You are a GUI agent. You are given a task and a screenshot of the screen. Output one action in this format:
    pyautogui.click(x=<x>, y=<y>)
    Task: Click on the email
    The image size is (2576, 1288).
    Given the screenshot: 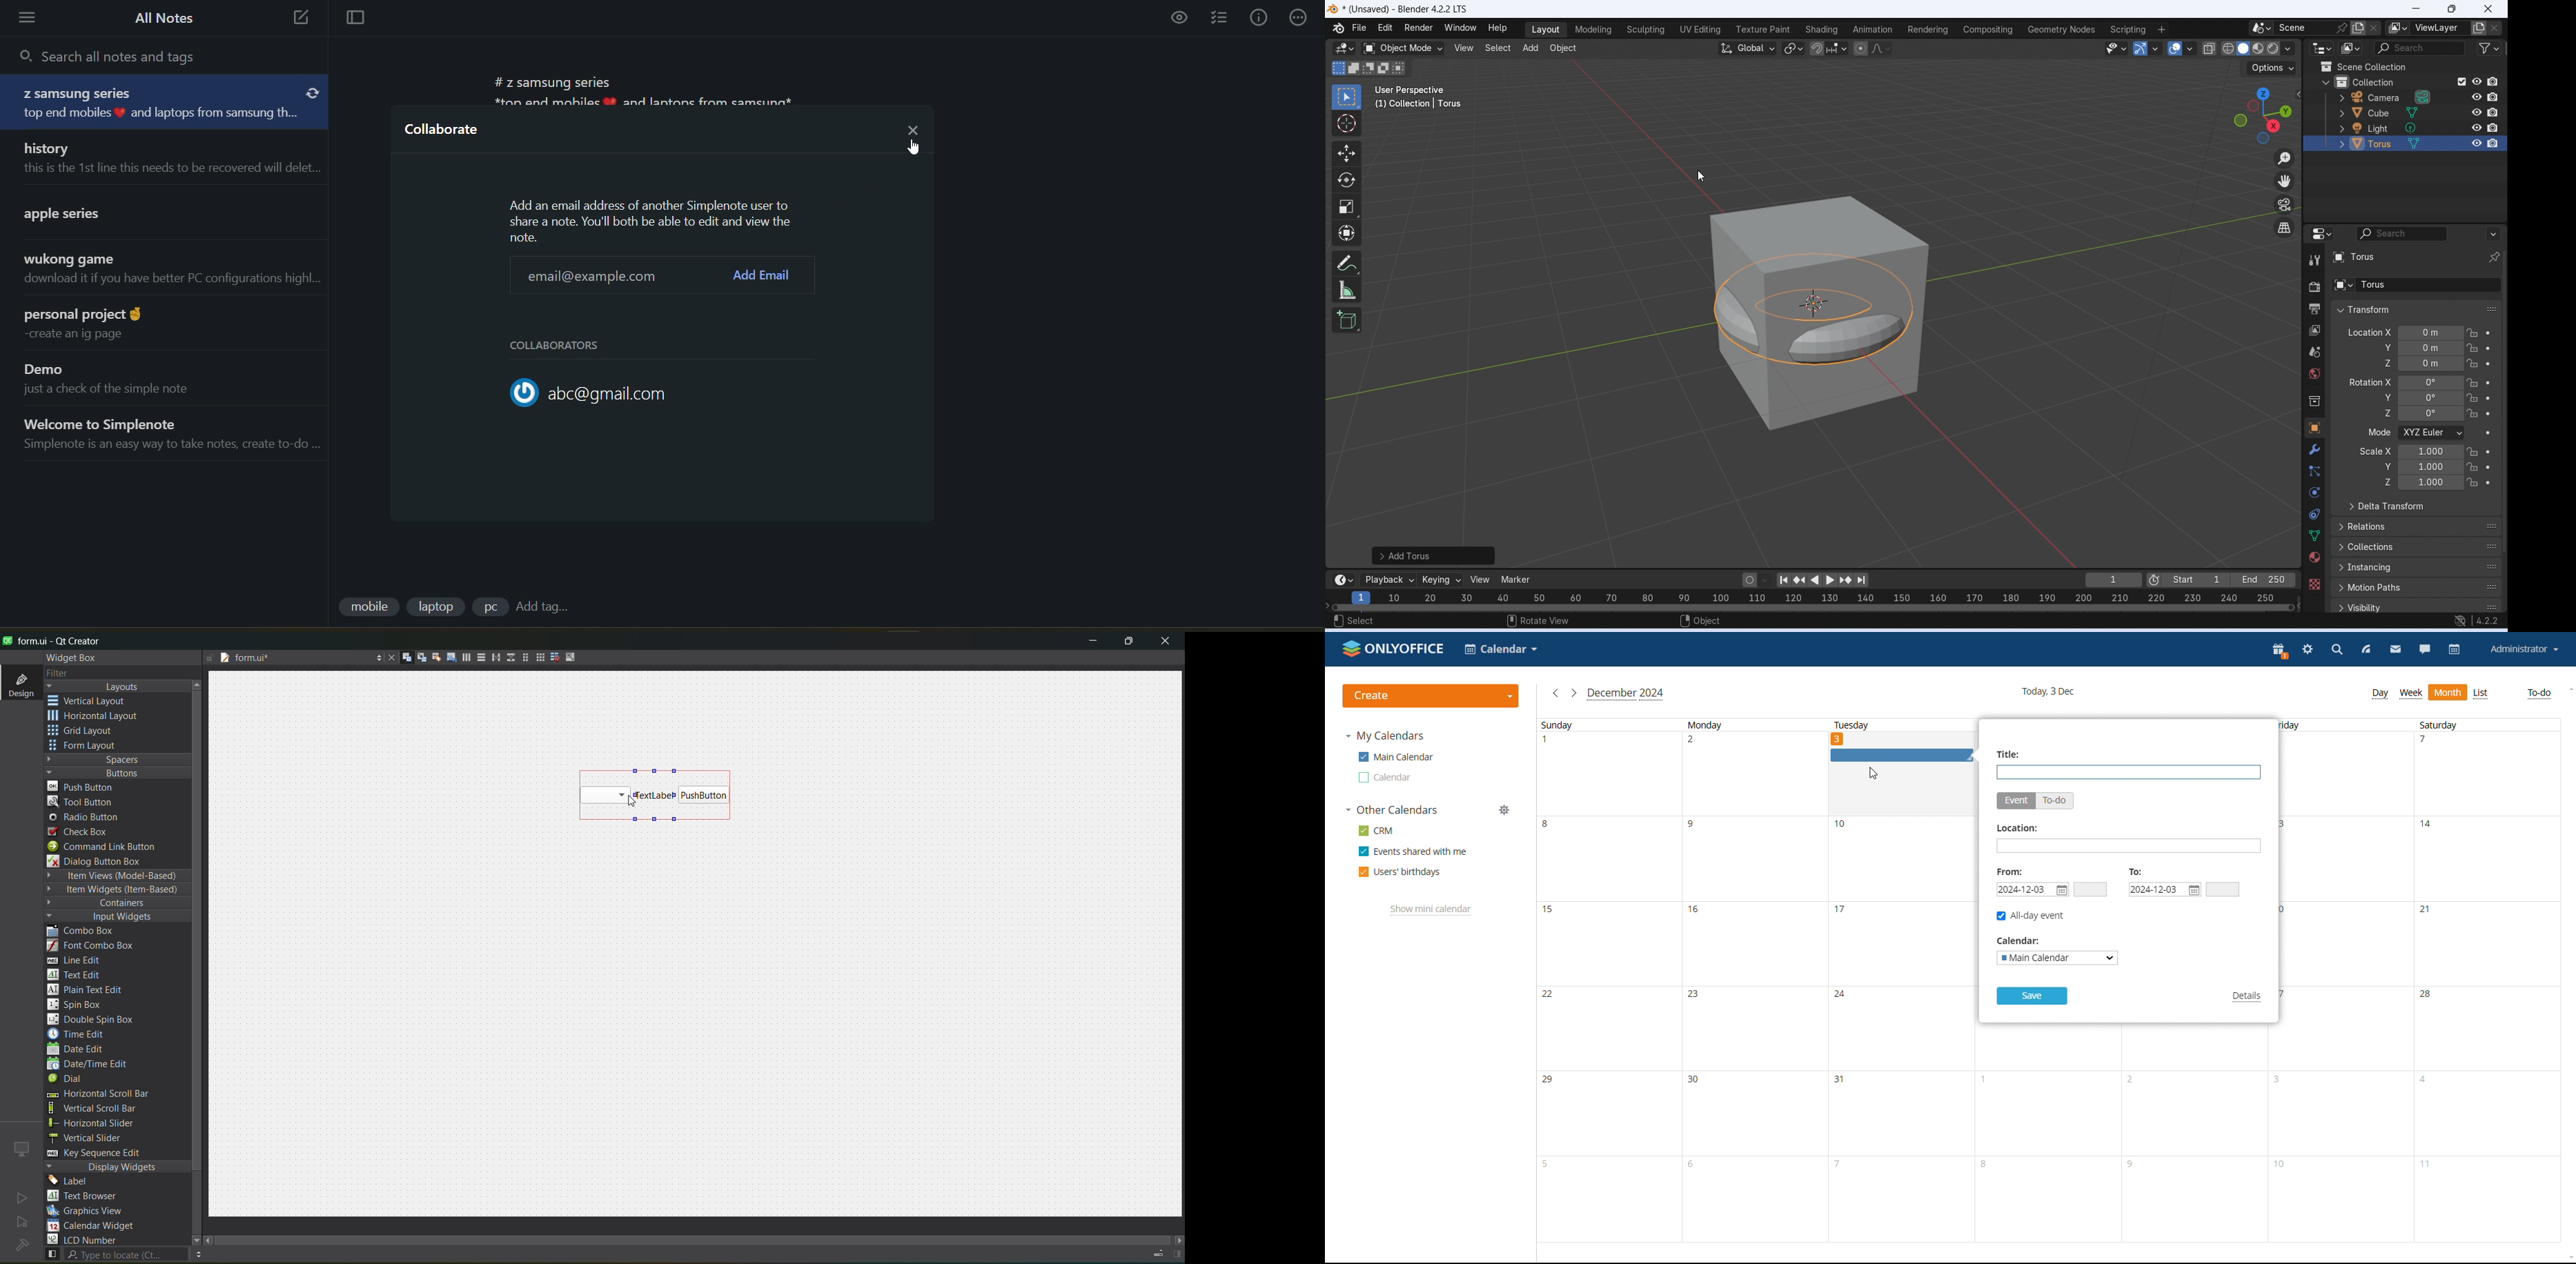 What is the action you would take?
    pyautogui.click(x=614, y=277)
    